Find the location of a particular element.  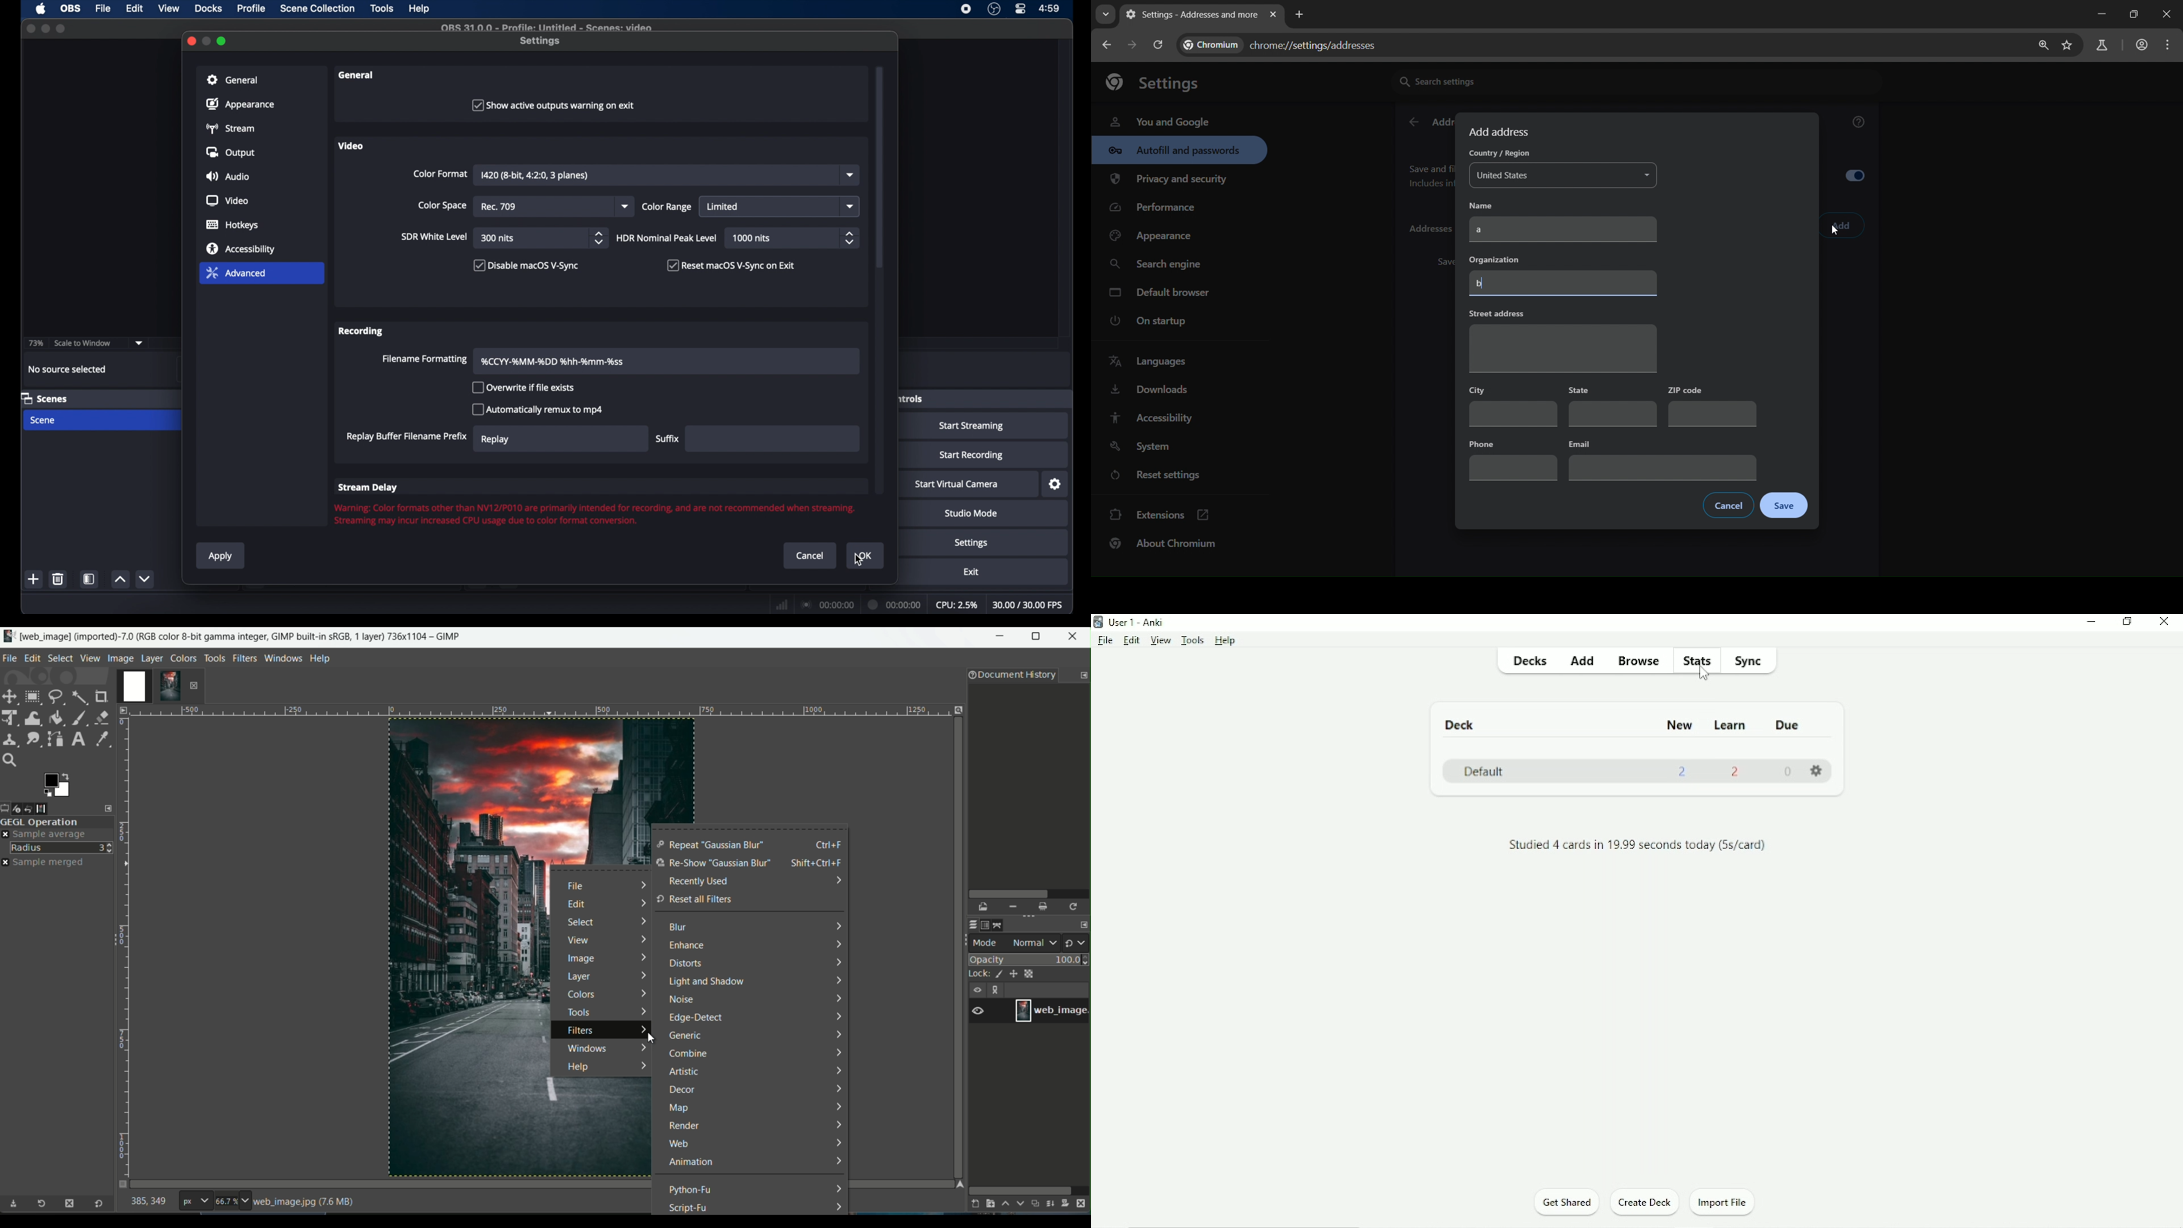

transformation tool is located at coordinates (33, 716).